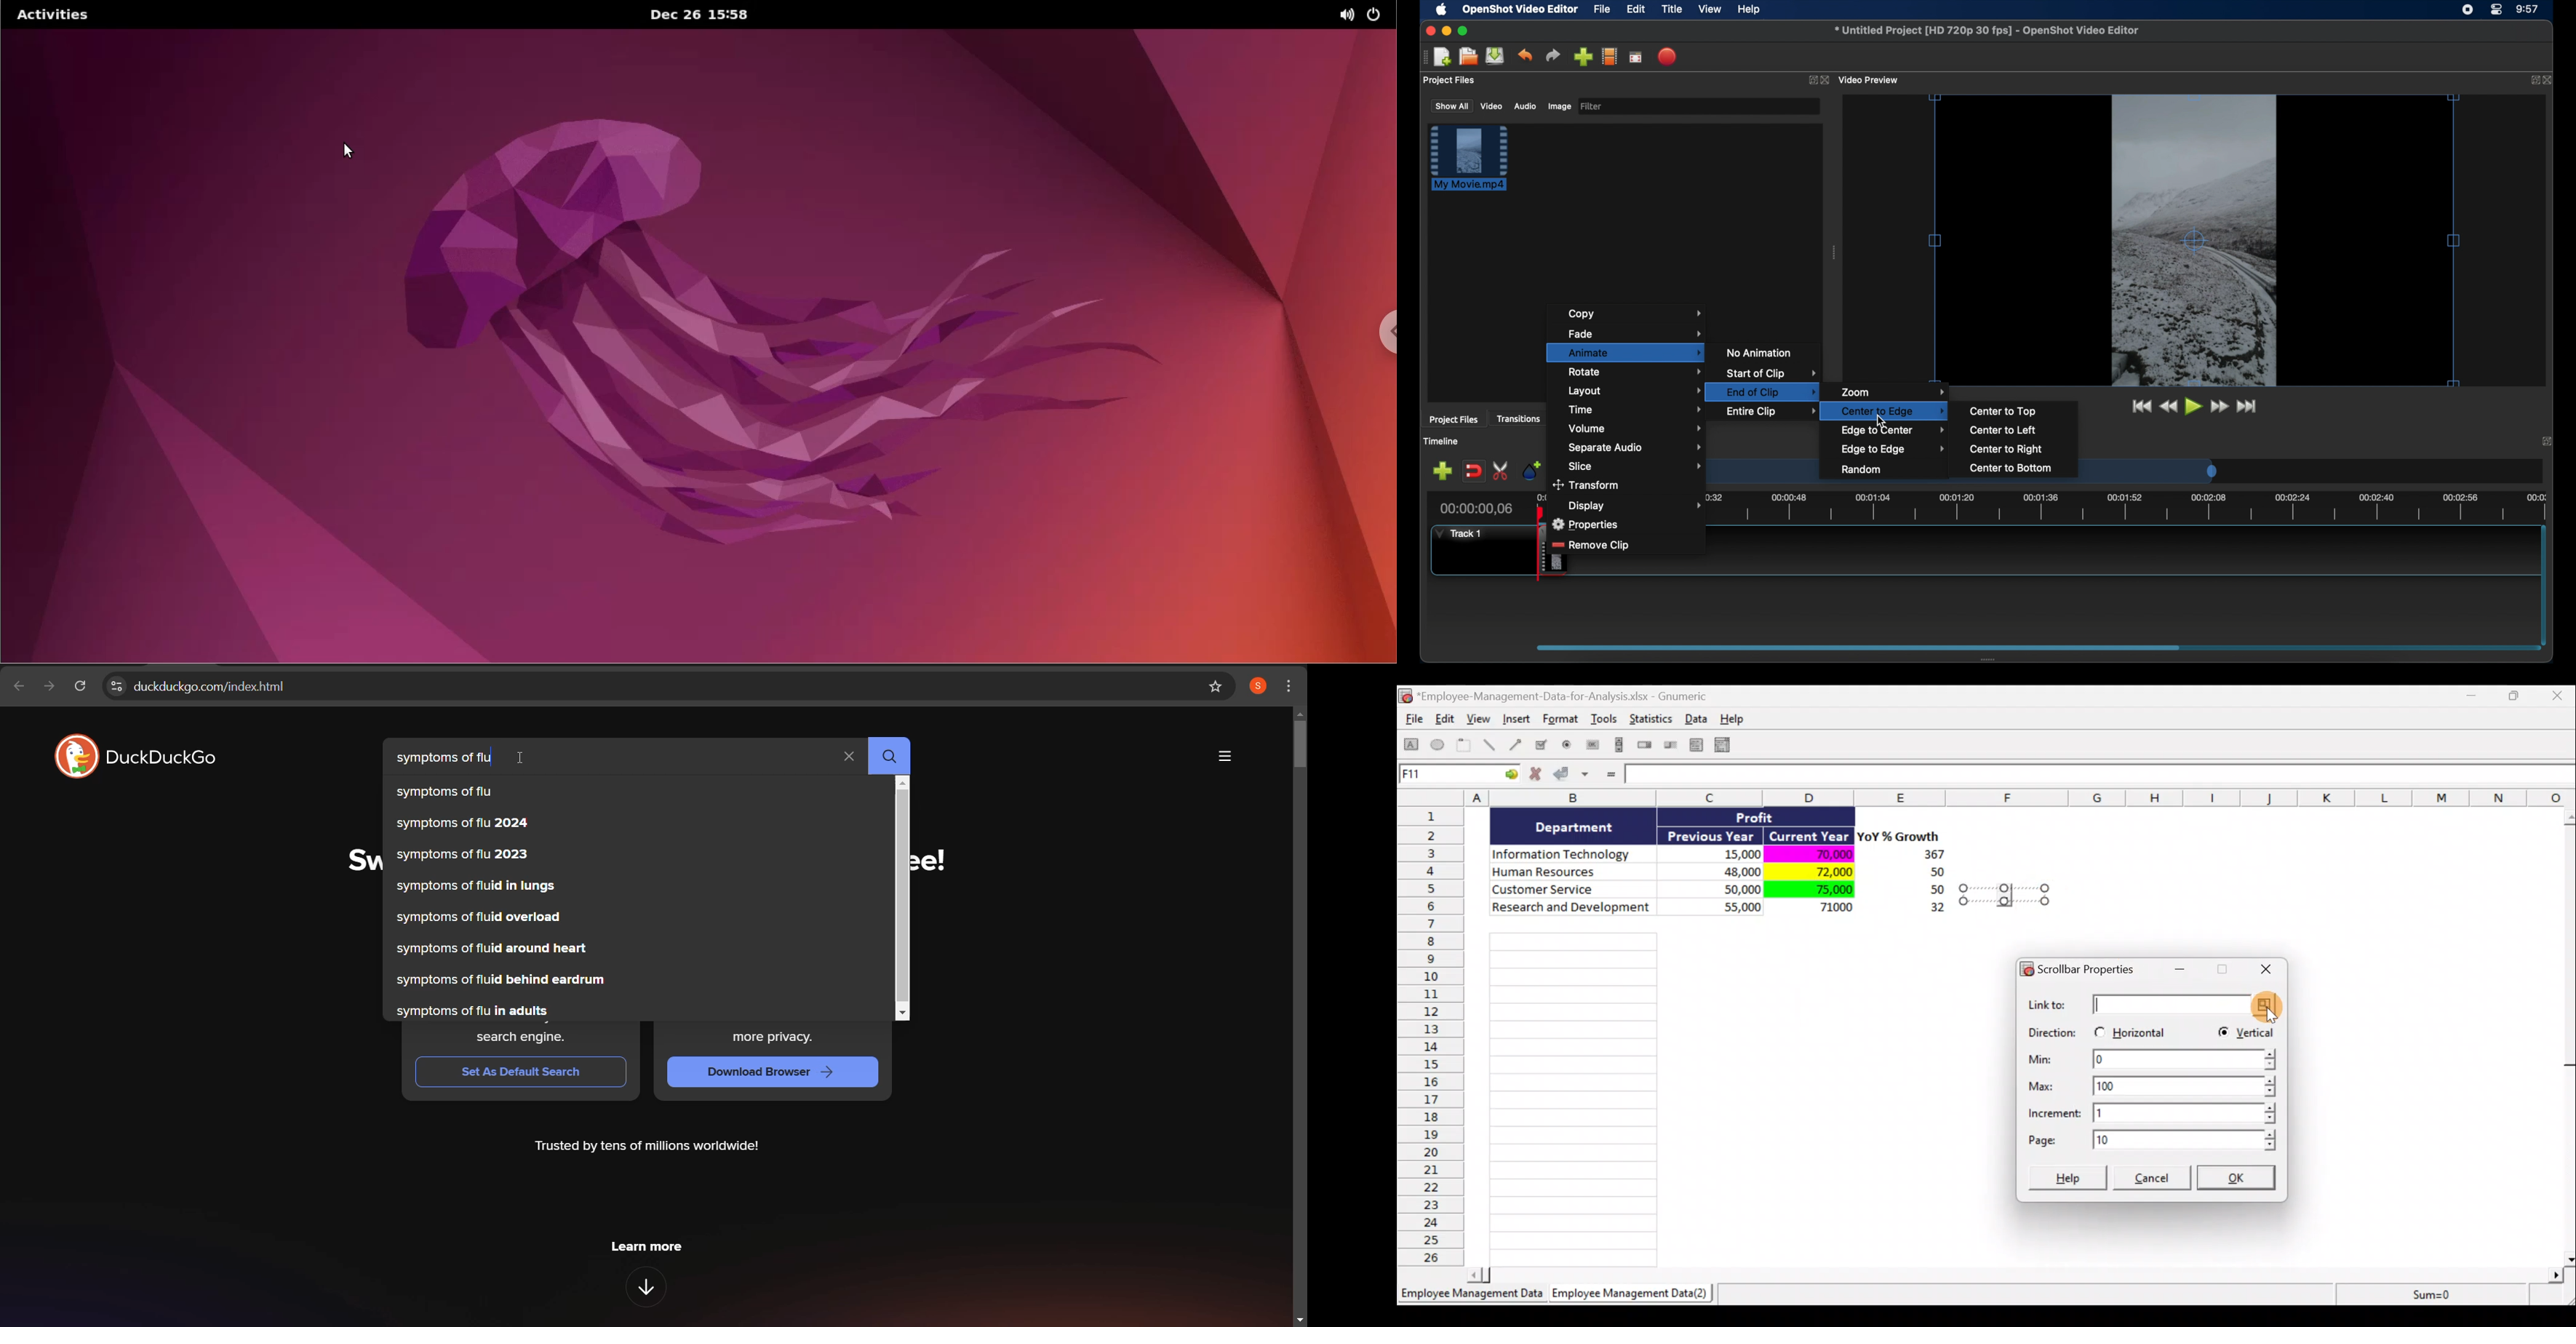  What do you see at coordinates (847, 757) in the screenshot?
I see `clear` at bounding box center [847, 757].